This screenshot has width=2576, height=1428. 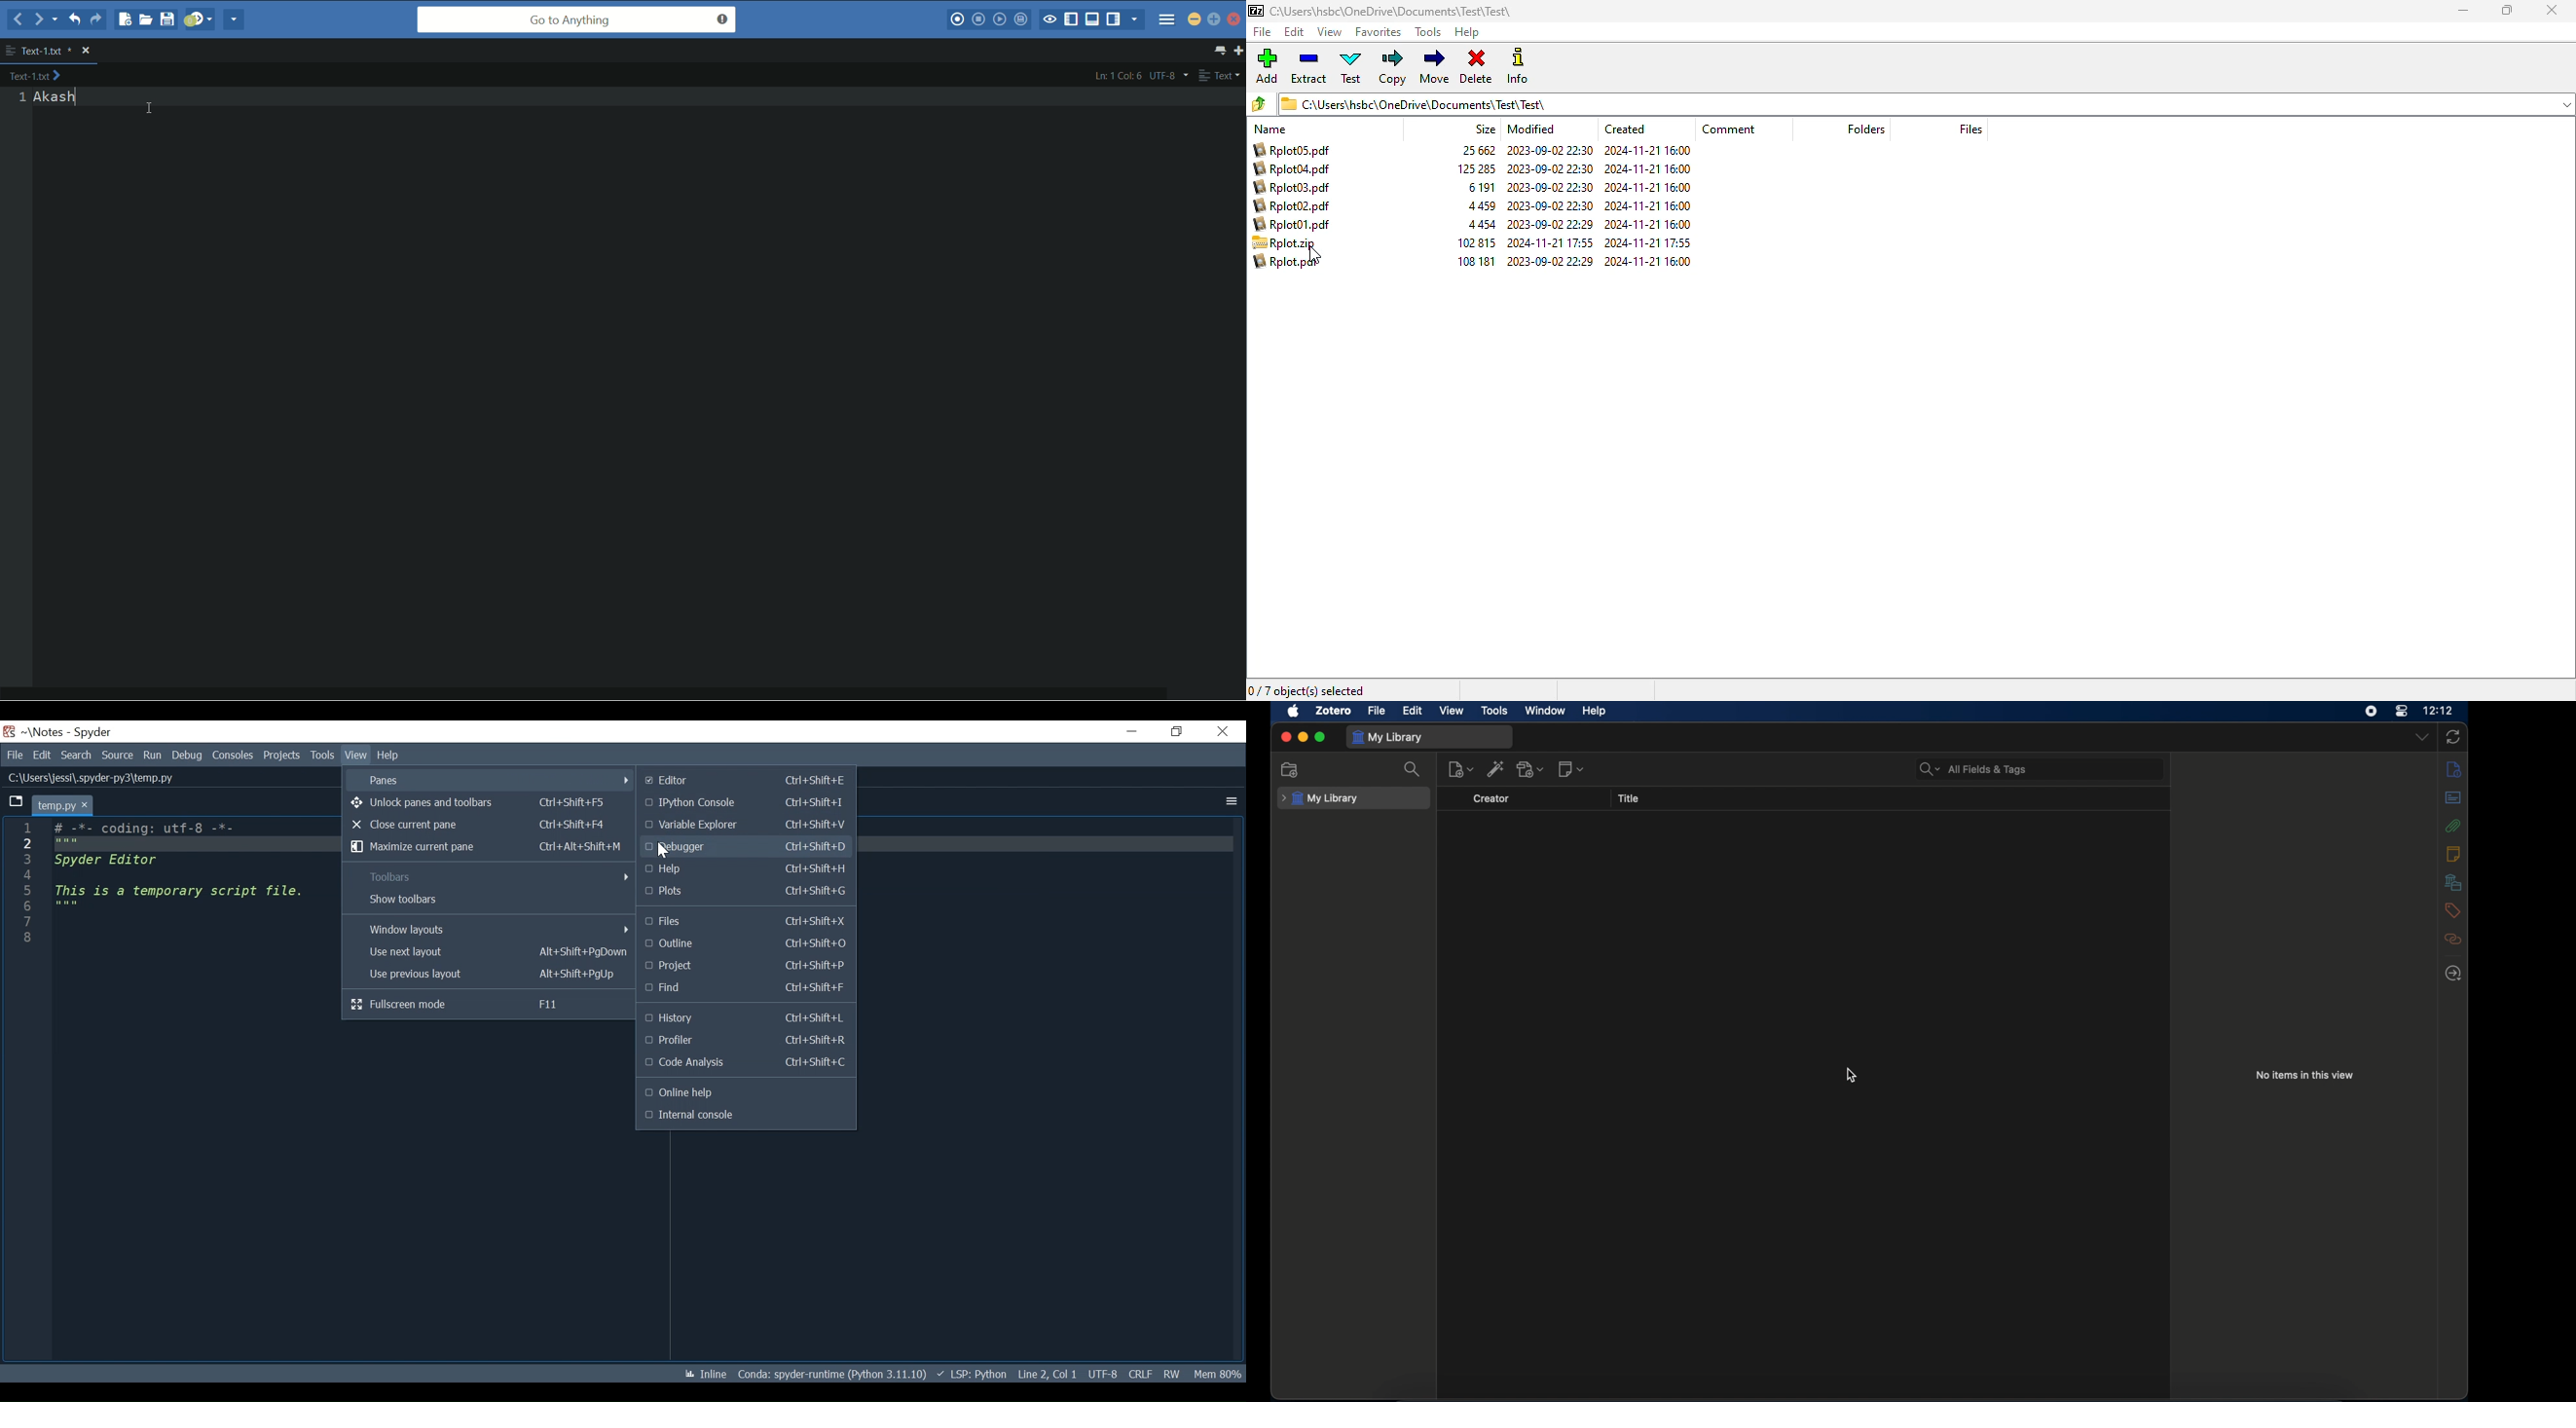 What do you see at coordinates (1460, 769) in the screenshot?
I see `new item` at bounding box center [1460, 769].